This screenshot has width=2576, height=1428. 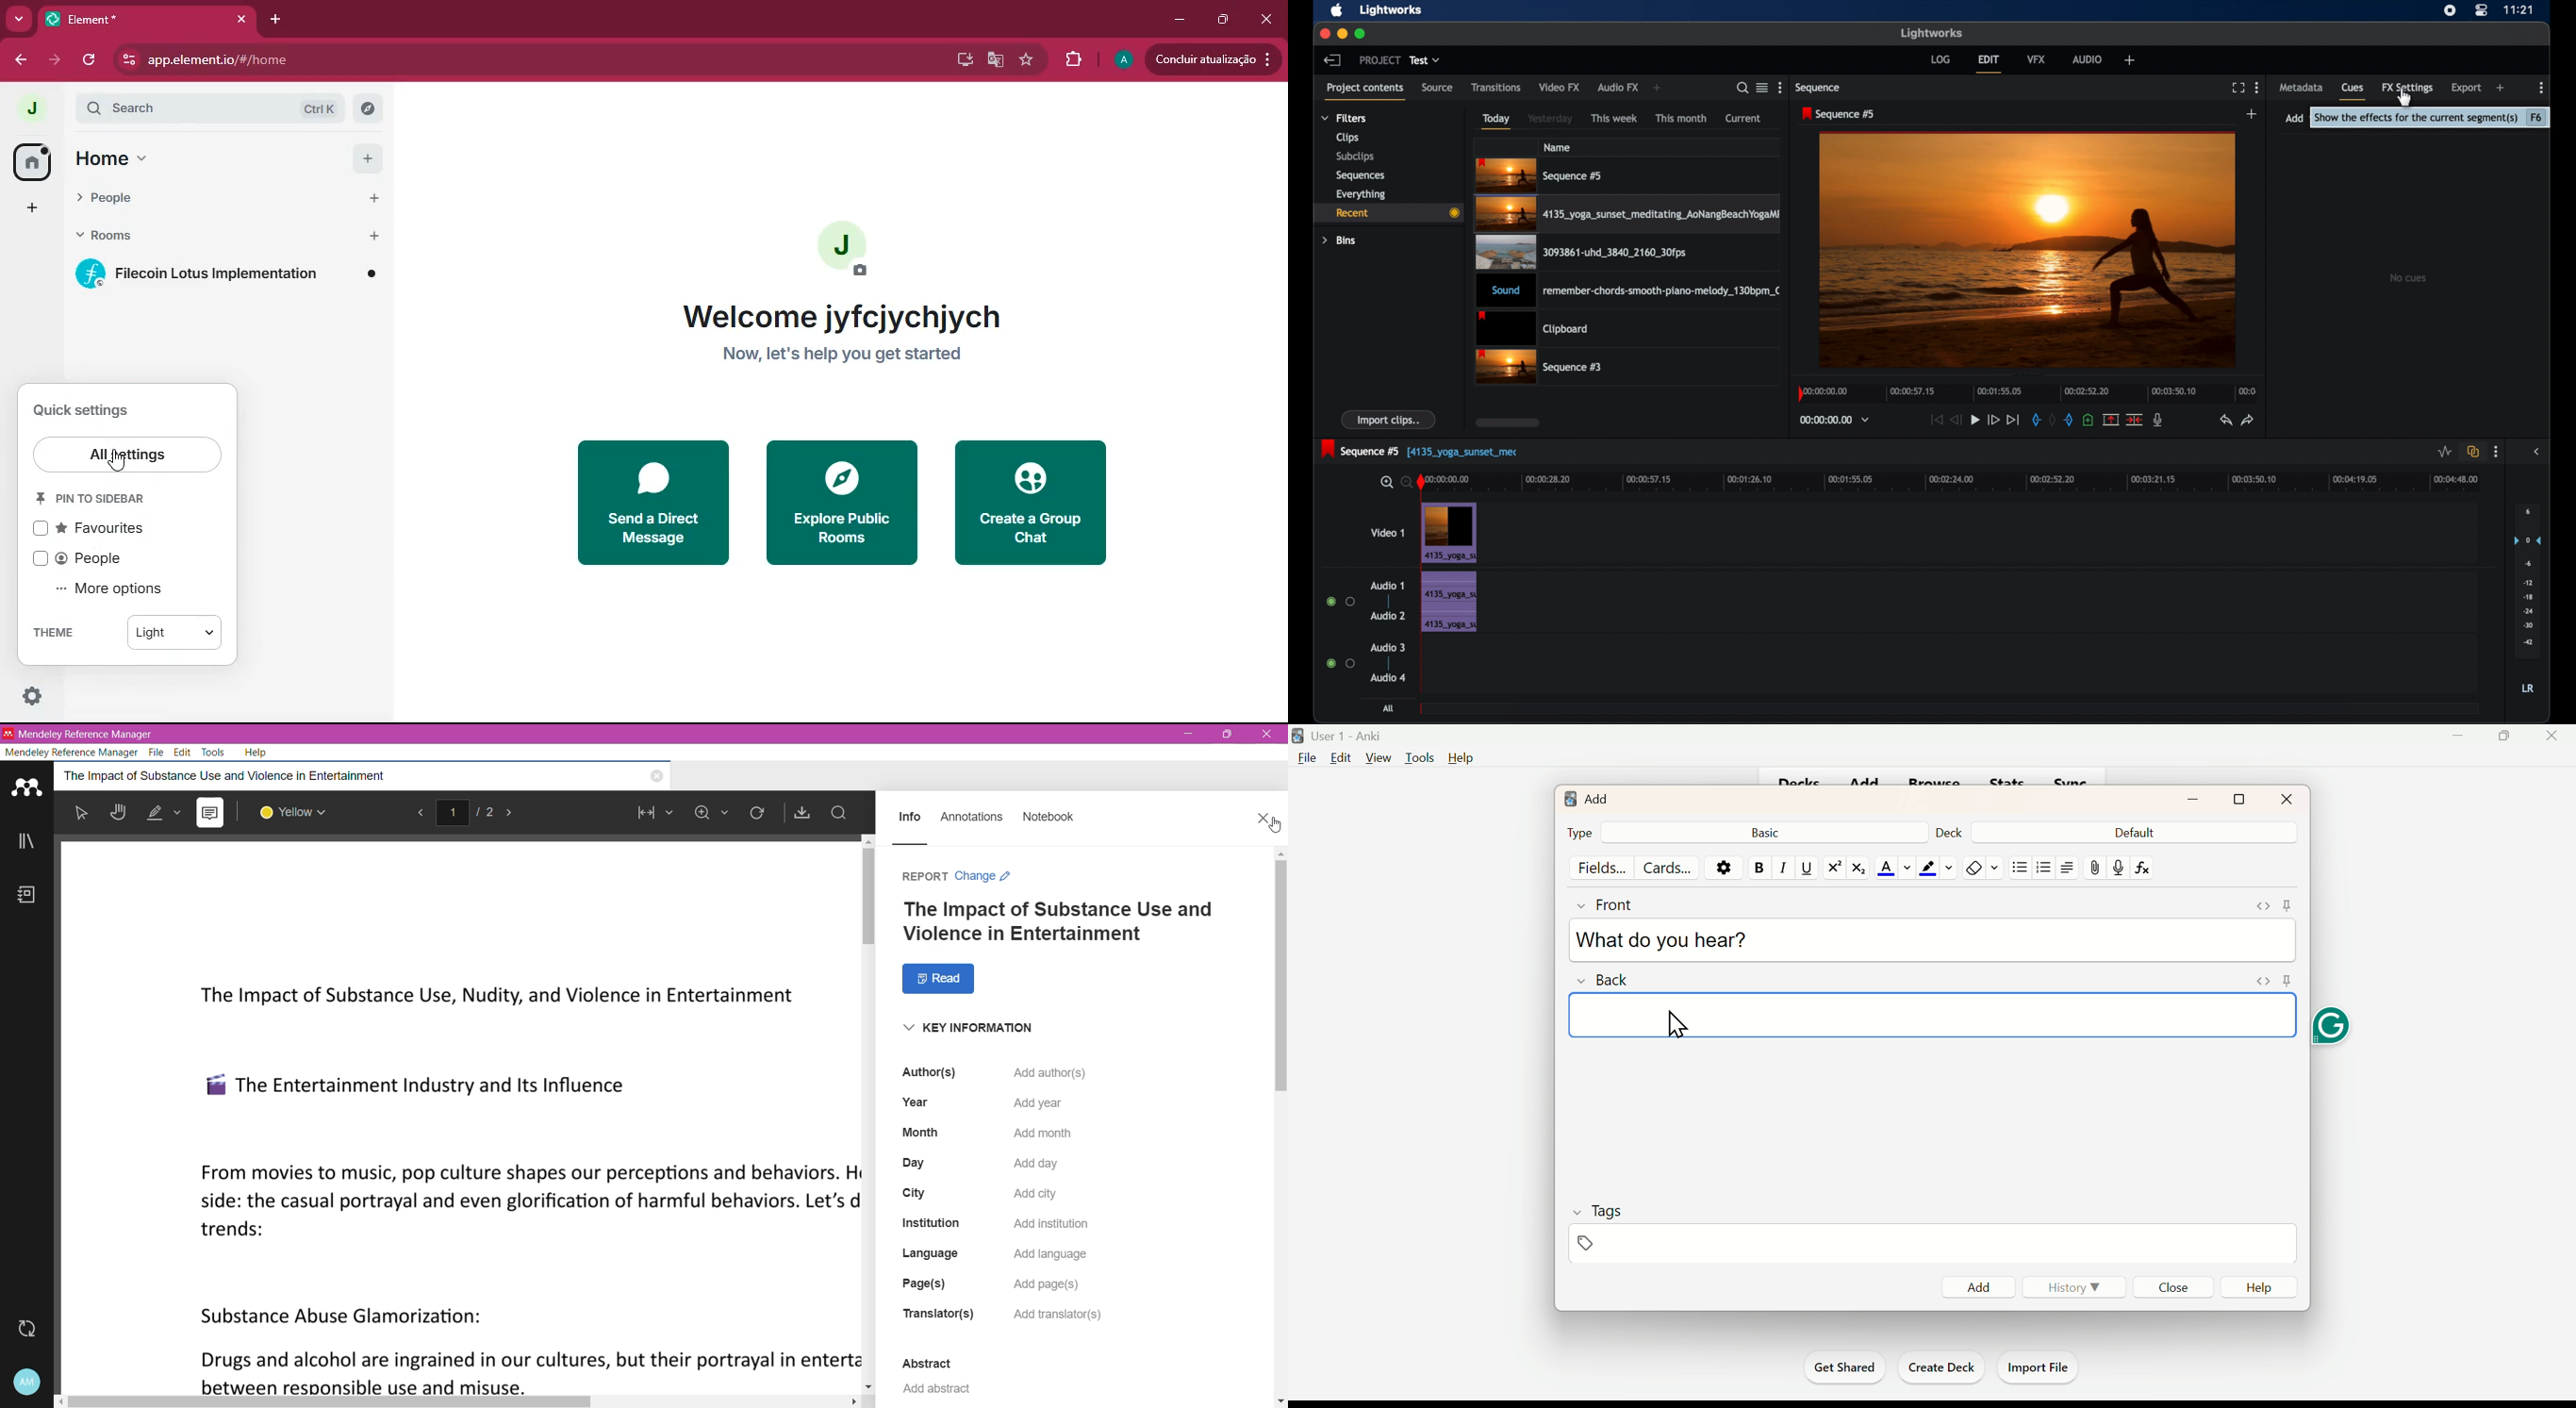 What do you see at coordinates (179, 634) in the screenshot?
I see `Light` at bounding box center [179, 634].